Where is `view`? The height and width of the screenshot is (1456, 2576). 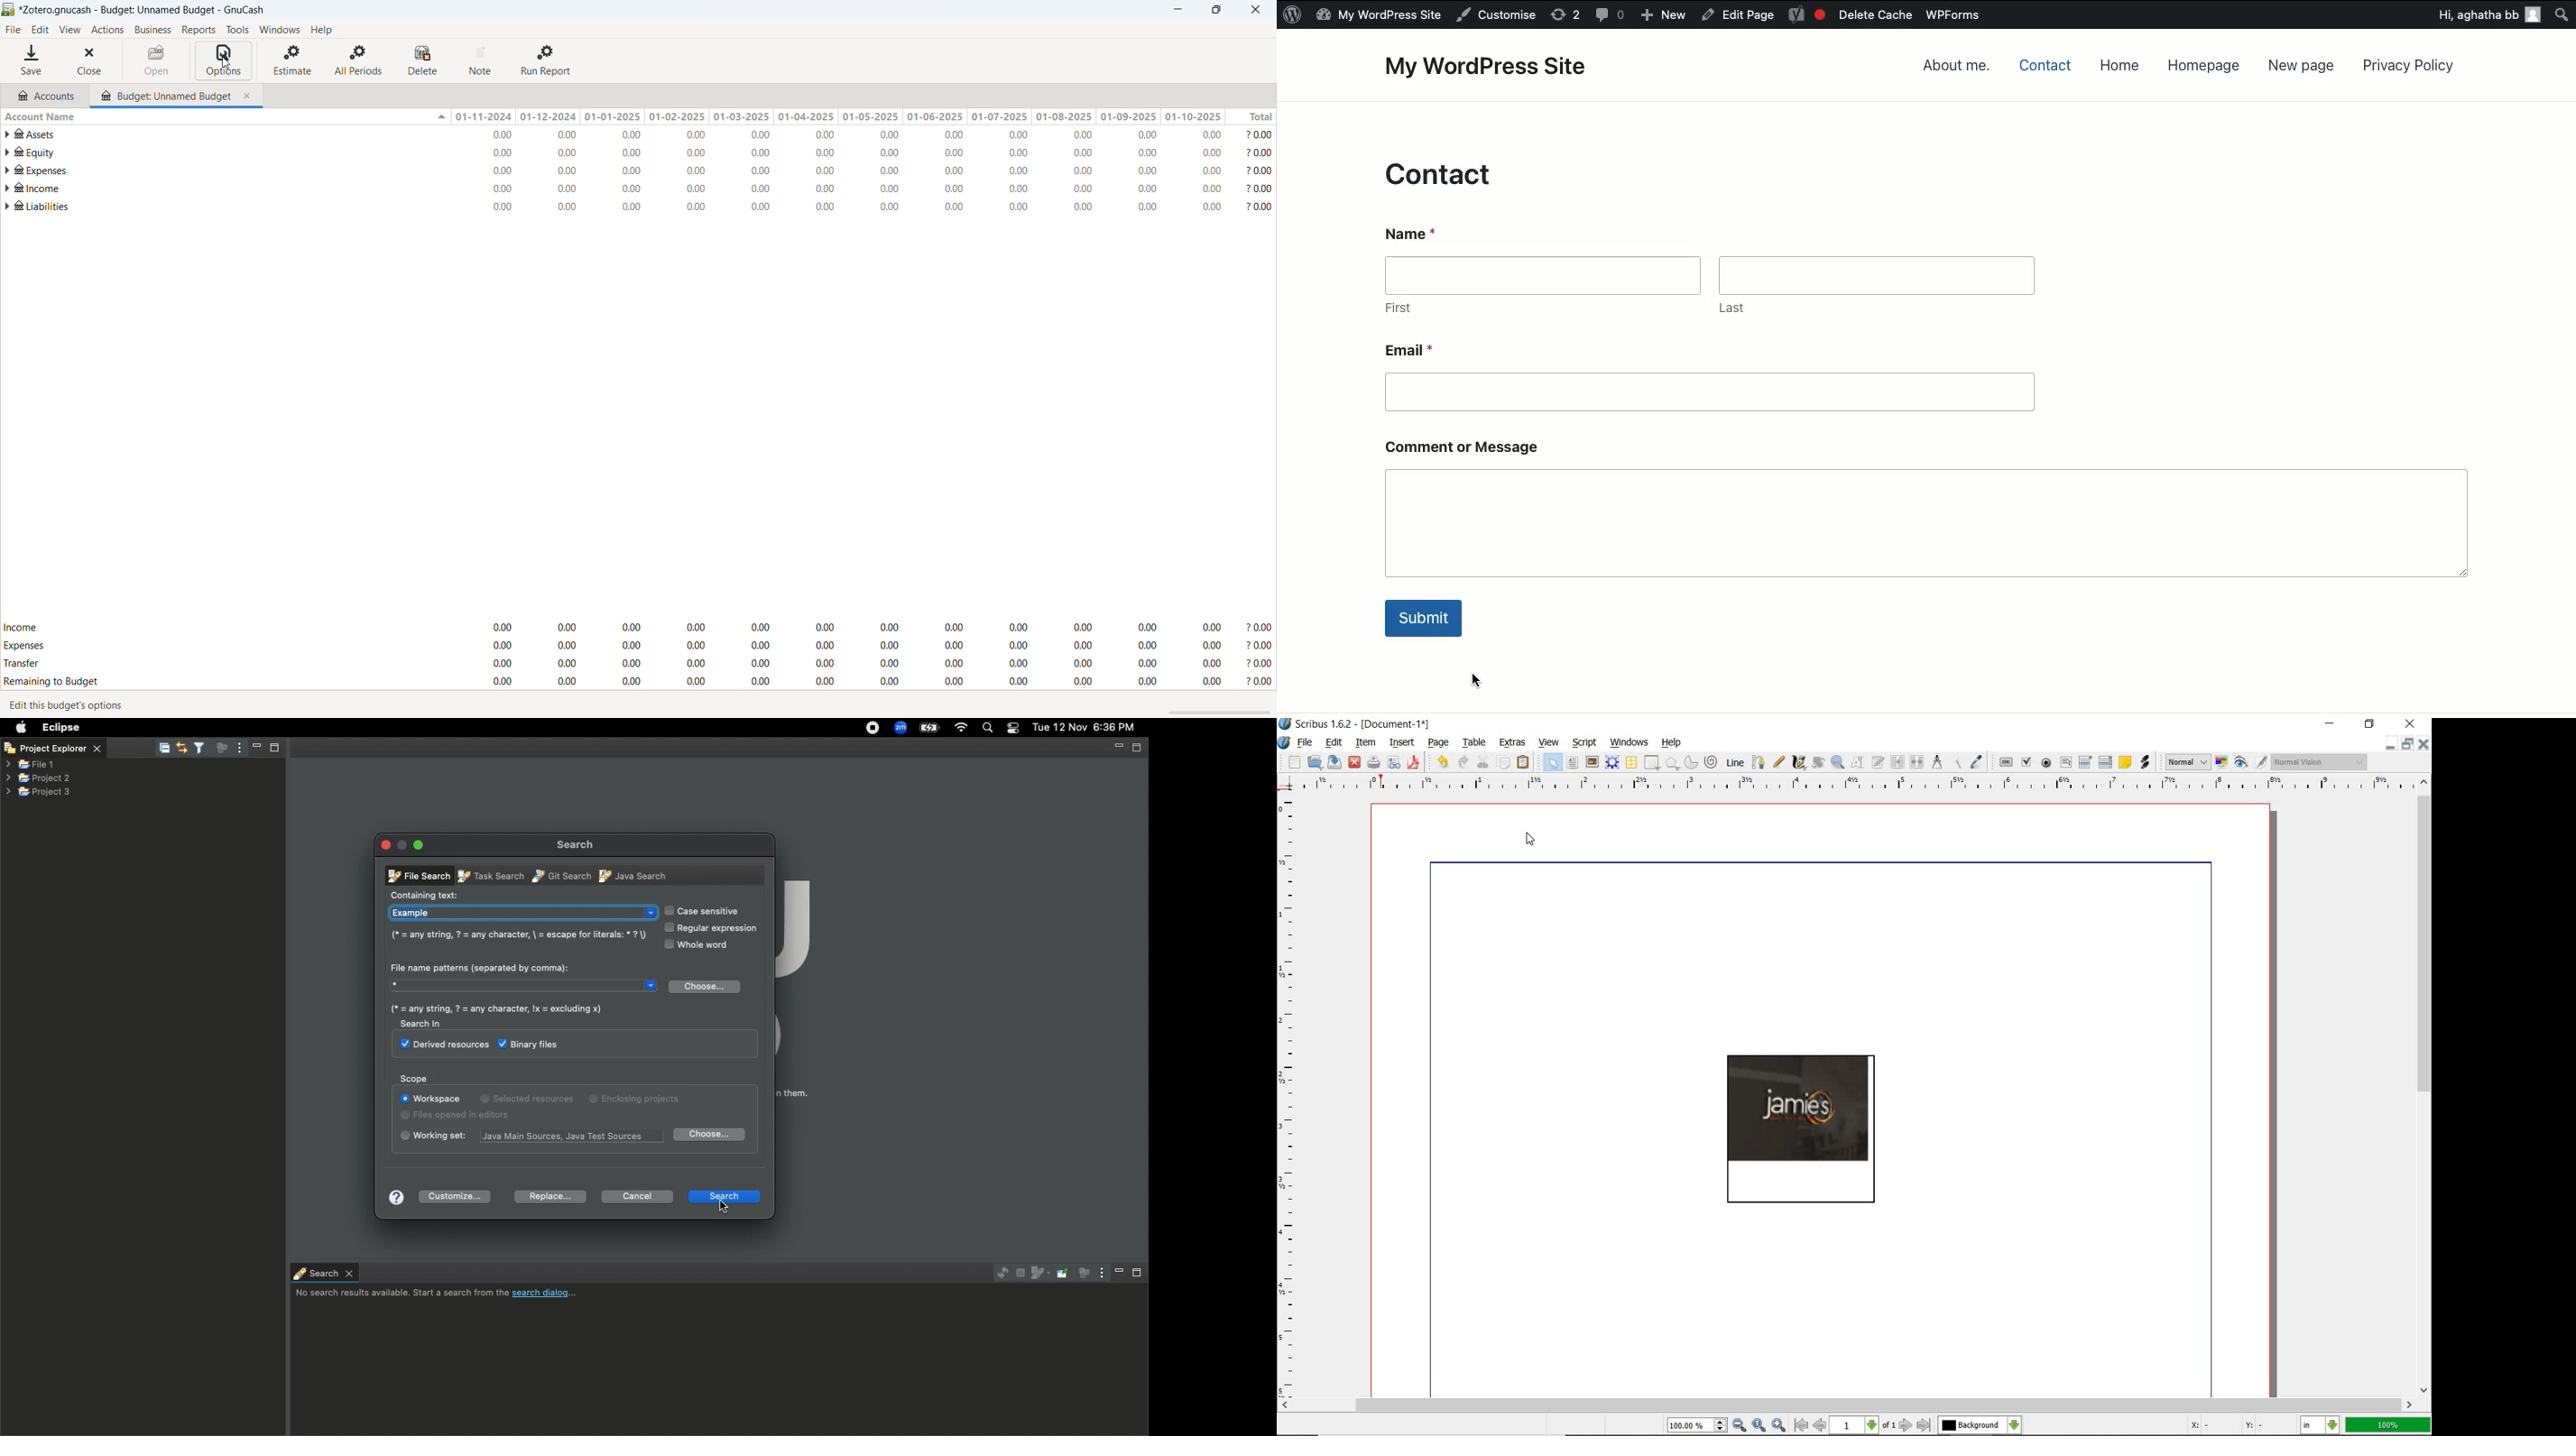
view is located at coordinates (1551, 743).